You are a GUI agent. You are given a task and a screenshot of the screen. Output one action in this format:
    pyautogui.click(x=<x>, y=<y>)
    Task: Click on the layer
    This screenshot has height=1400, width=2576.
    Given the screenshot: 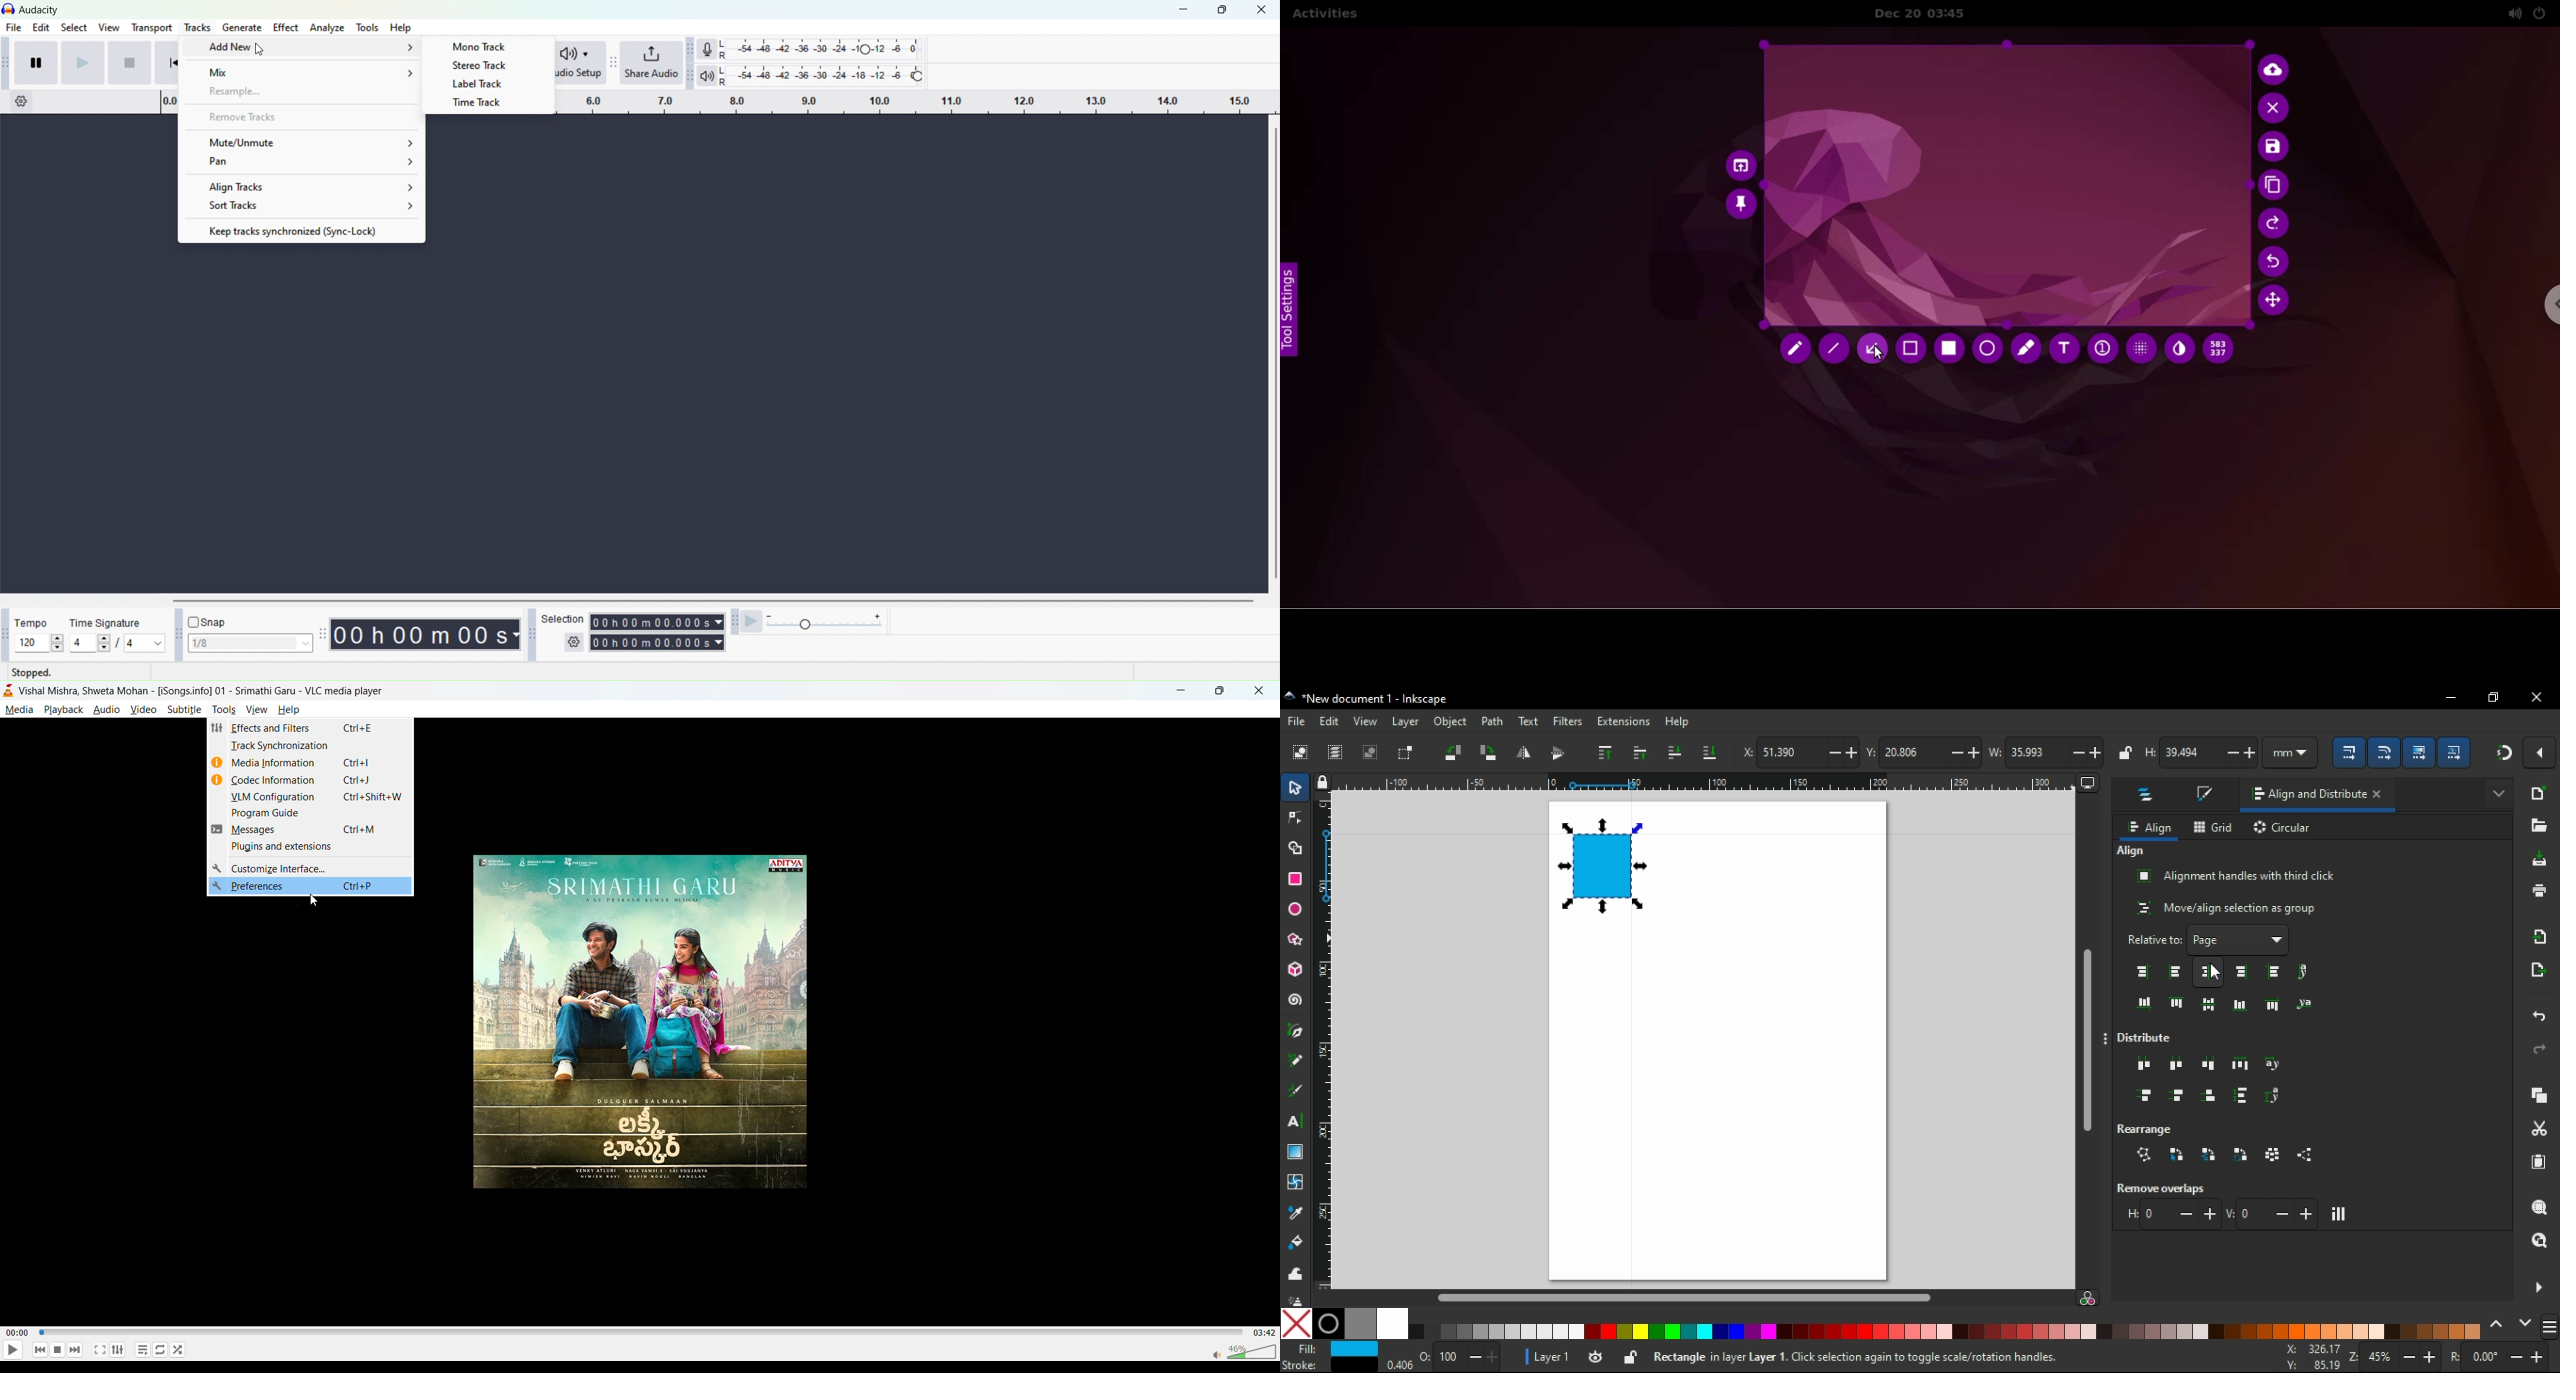 What is the action you would take?
    pyautogui.click(x=1545, y=1356)
    